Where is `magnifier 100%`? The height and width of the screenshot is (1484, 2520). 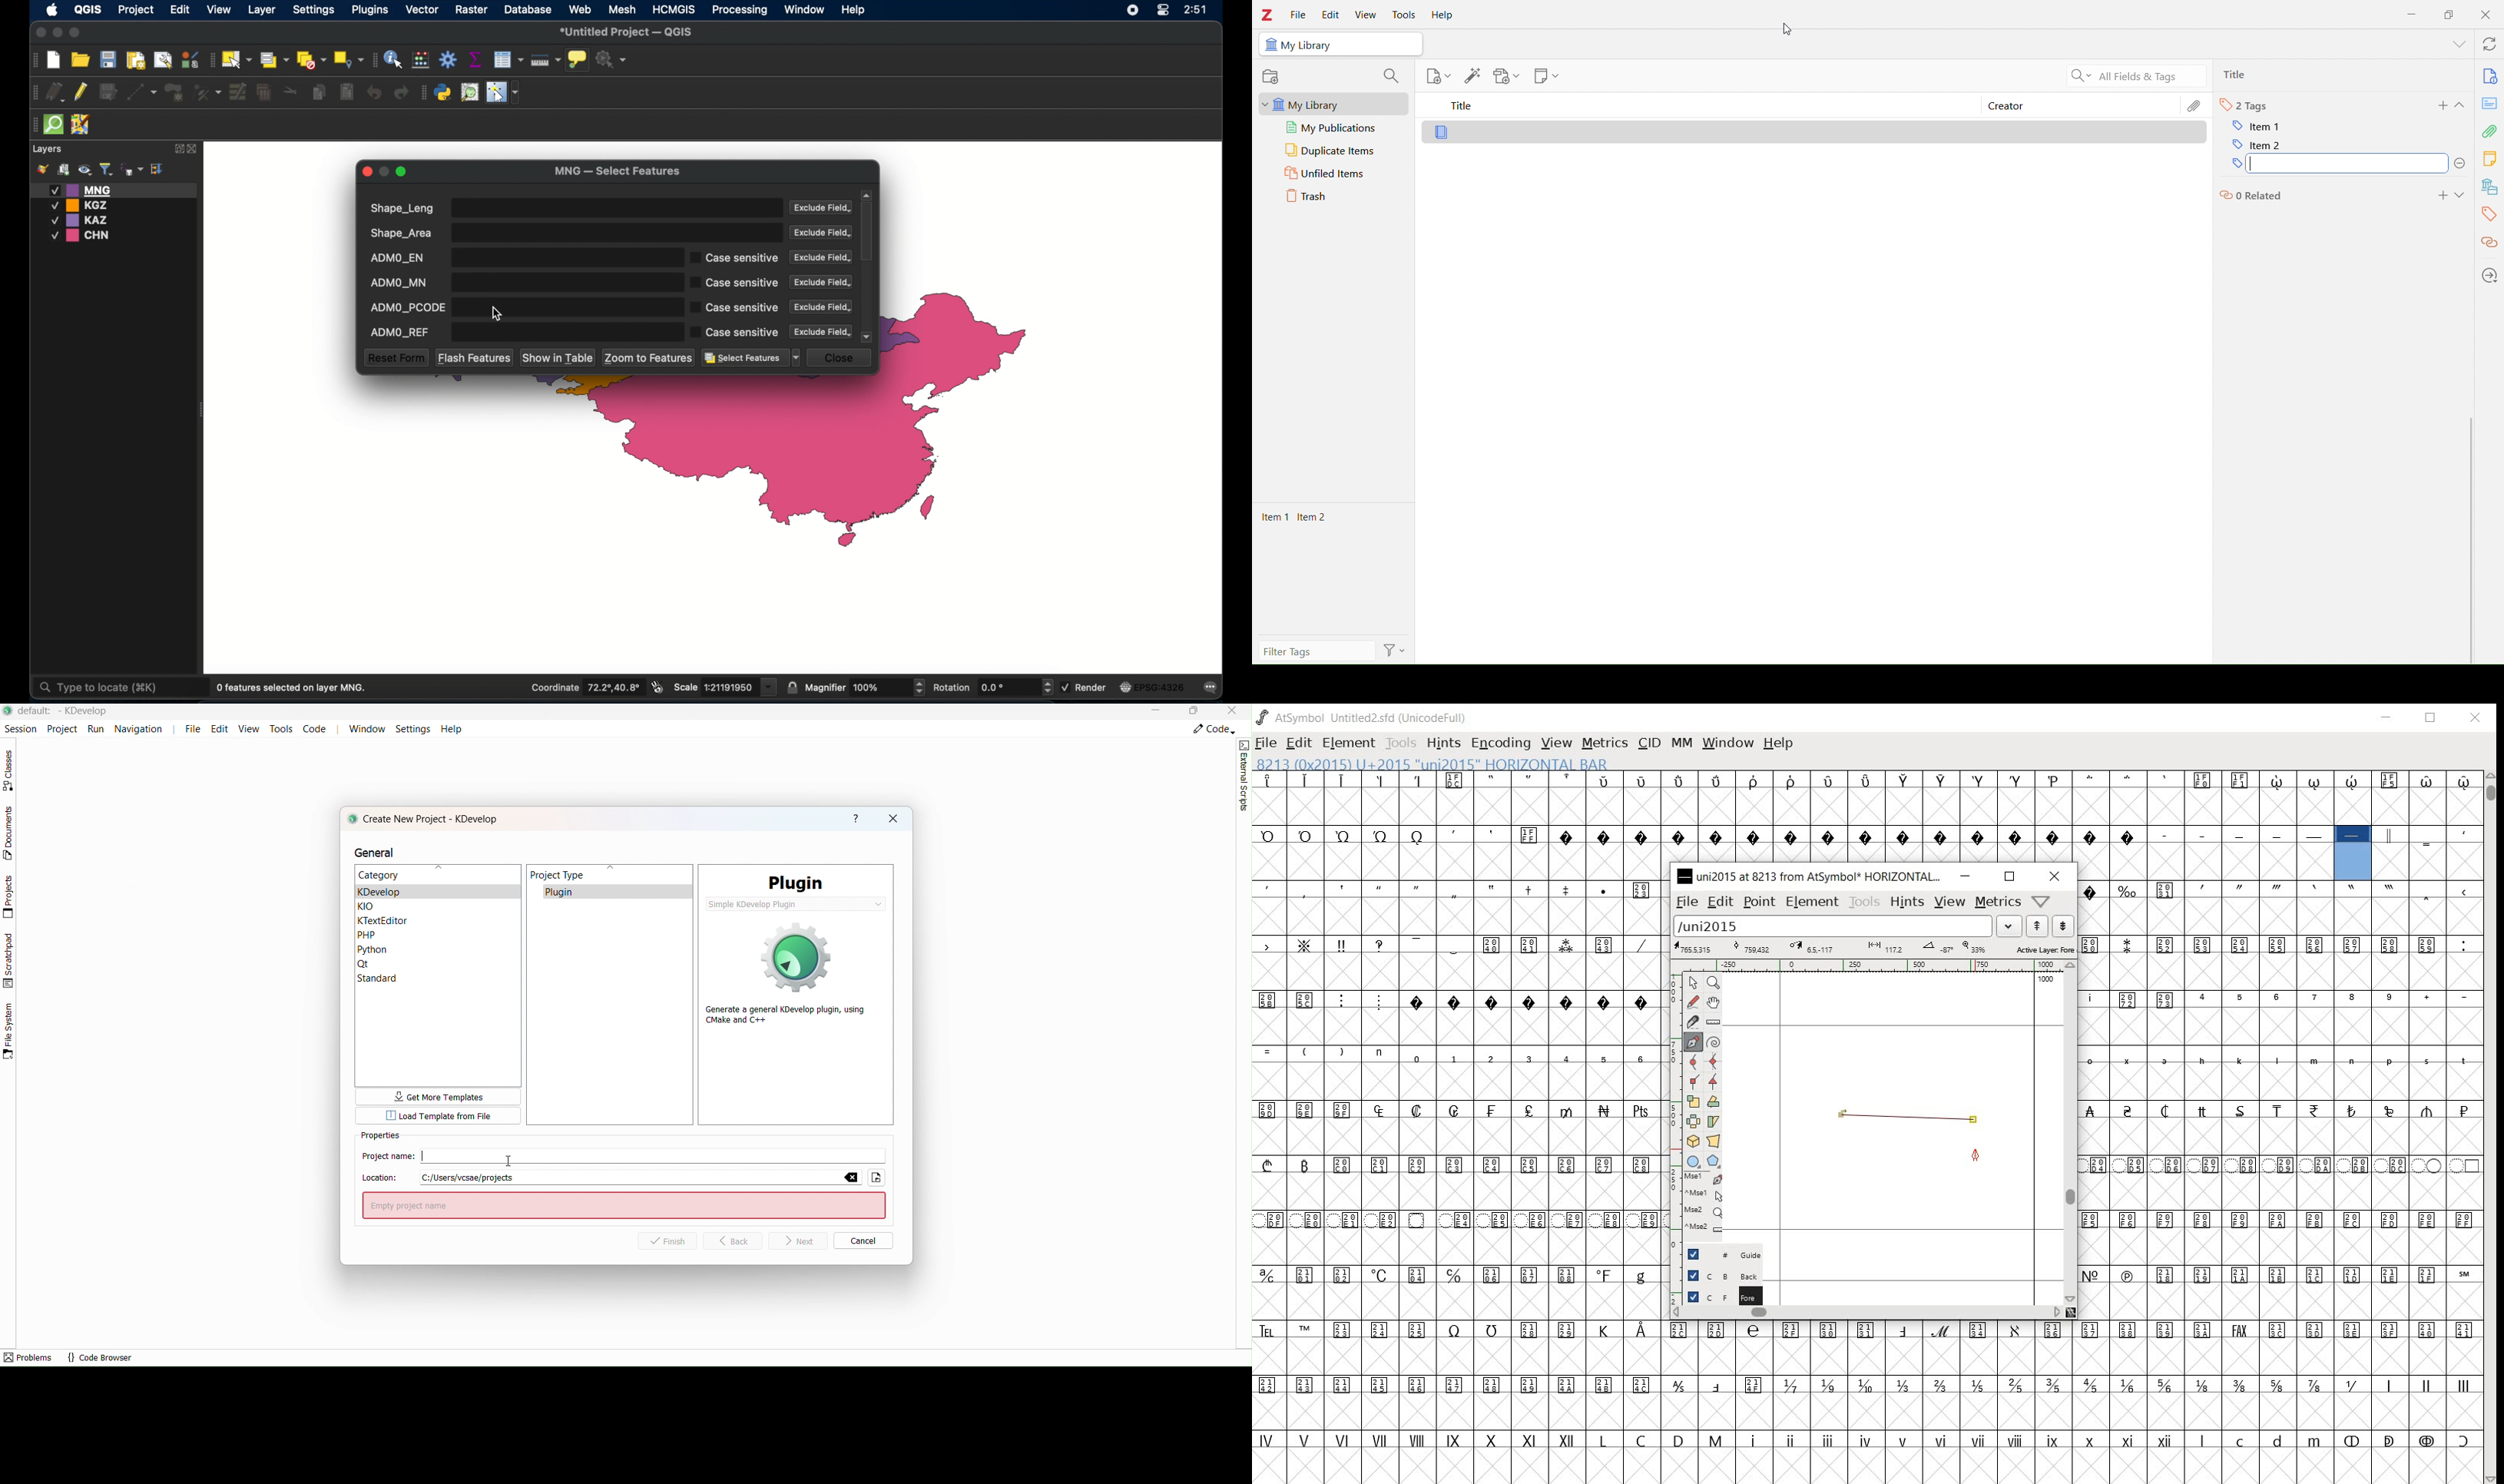 magnifier 100% is located at coordinates (865, 688).